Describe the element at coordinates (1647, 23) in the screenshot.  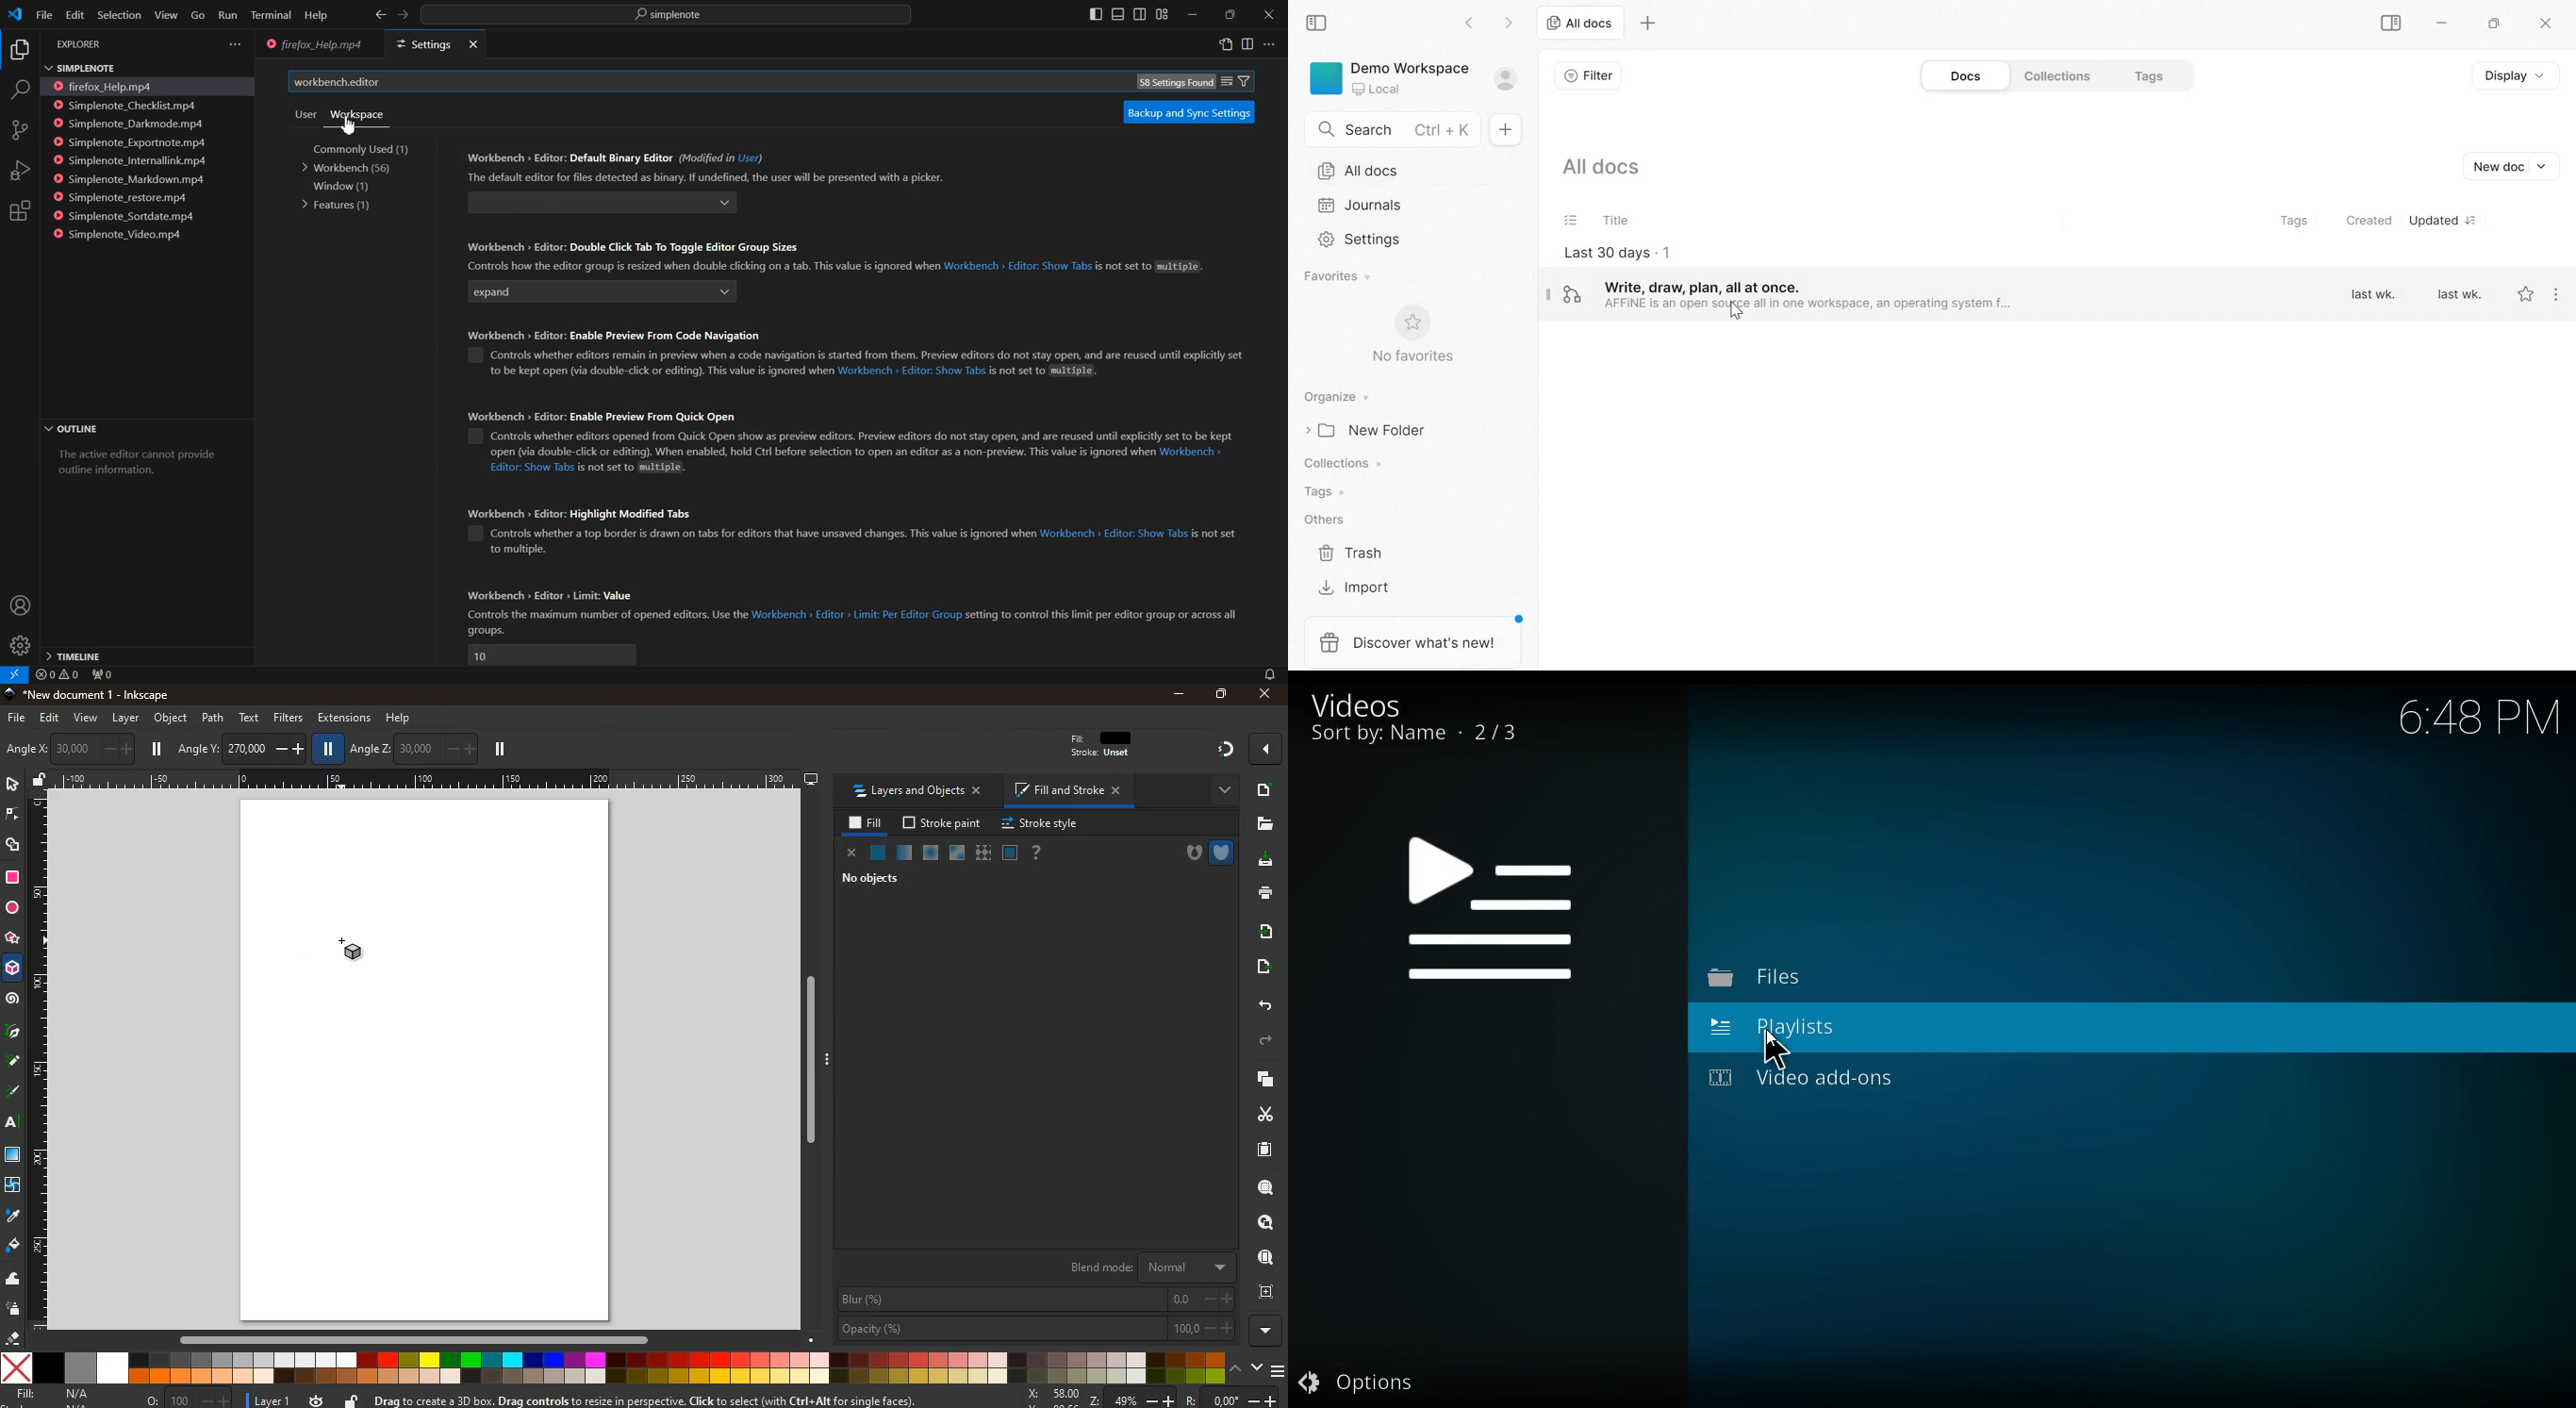
I see `New tab` at that location.